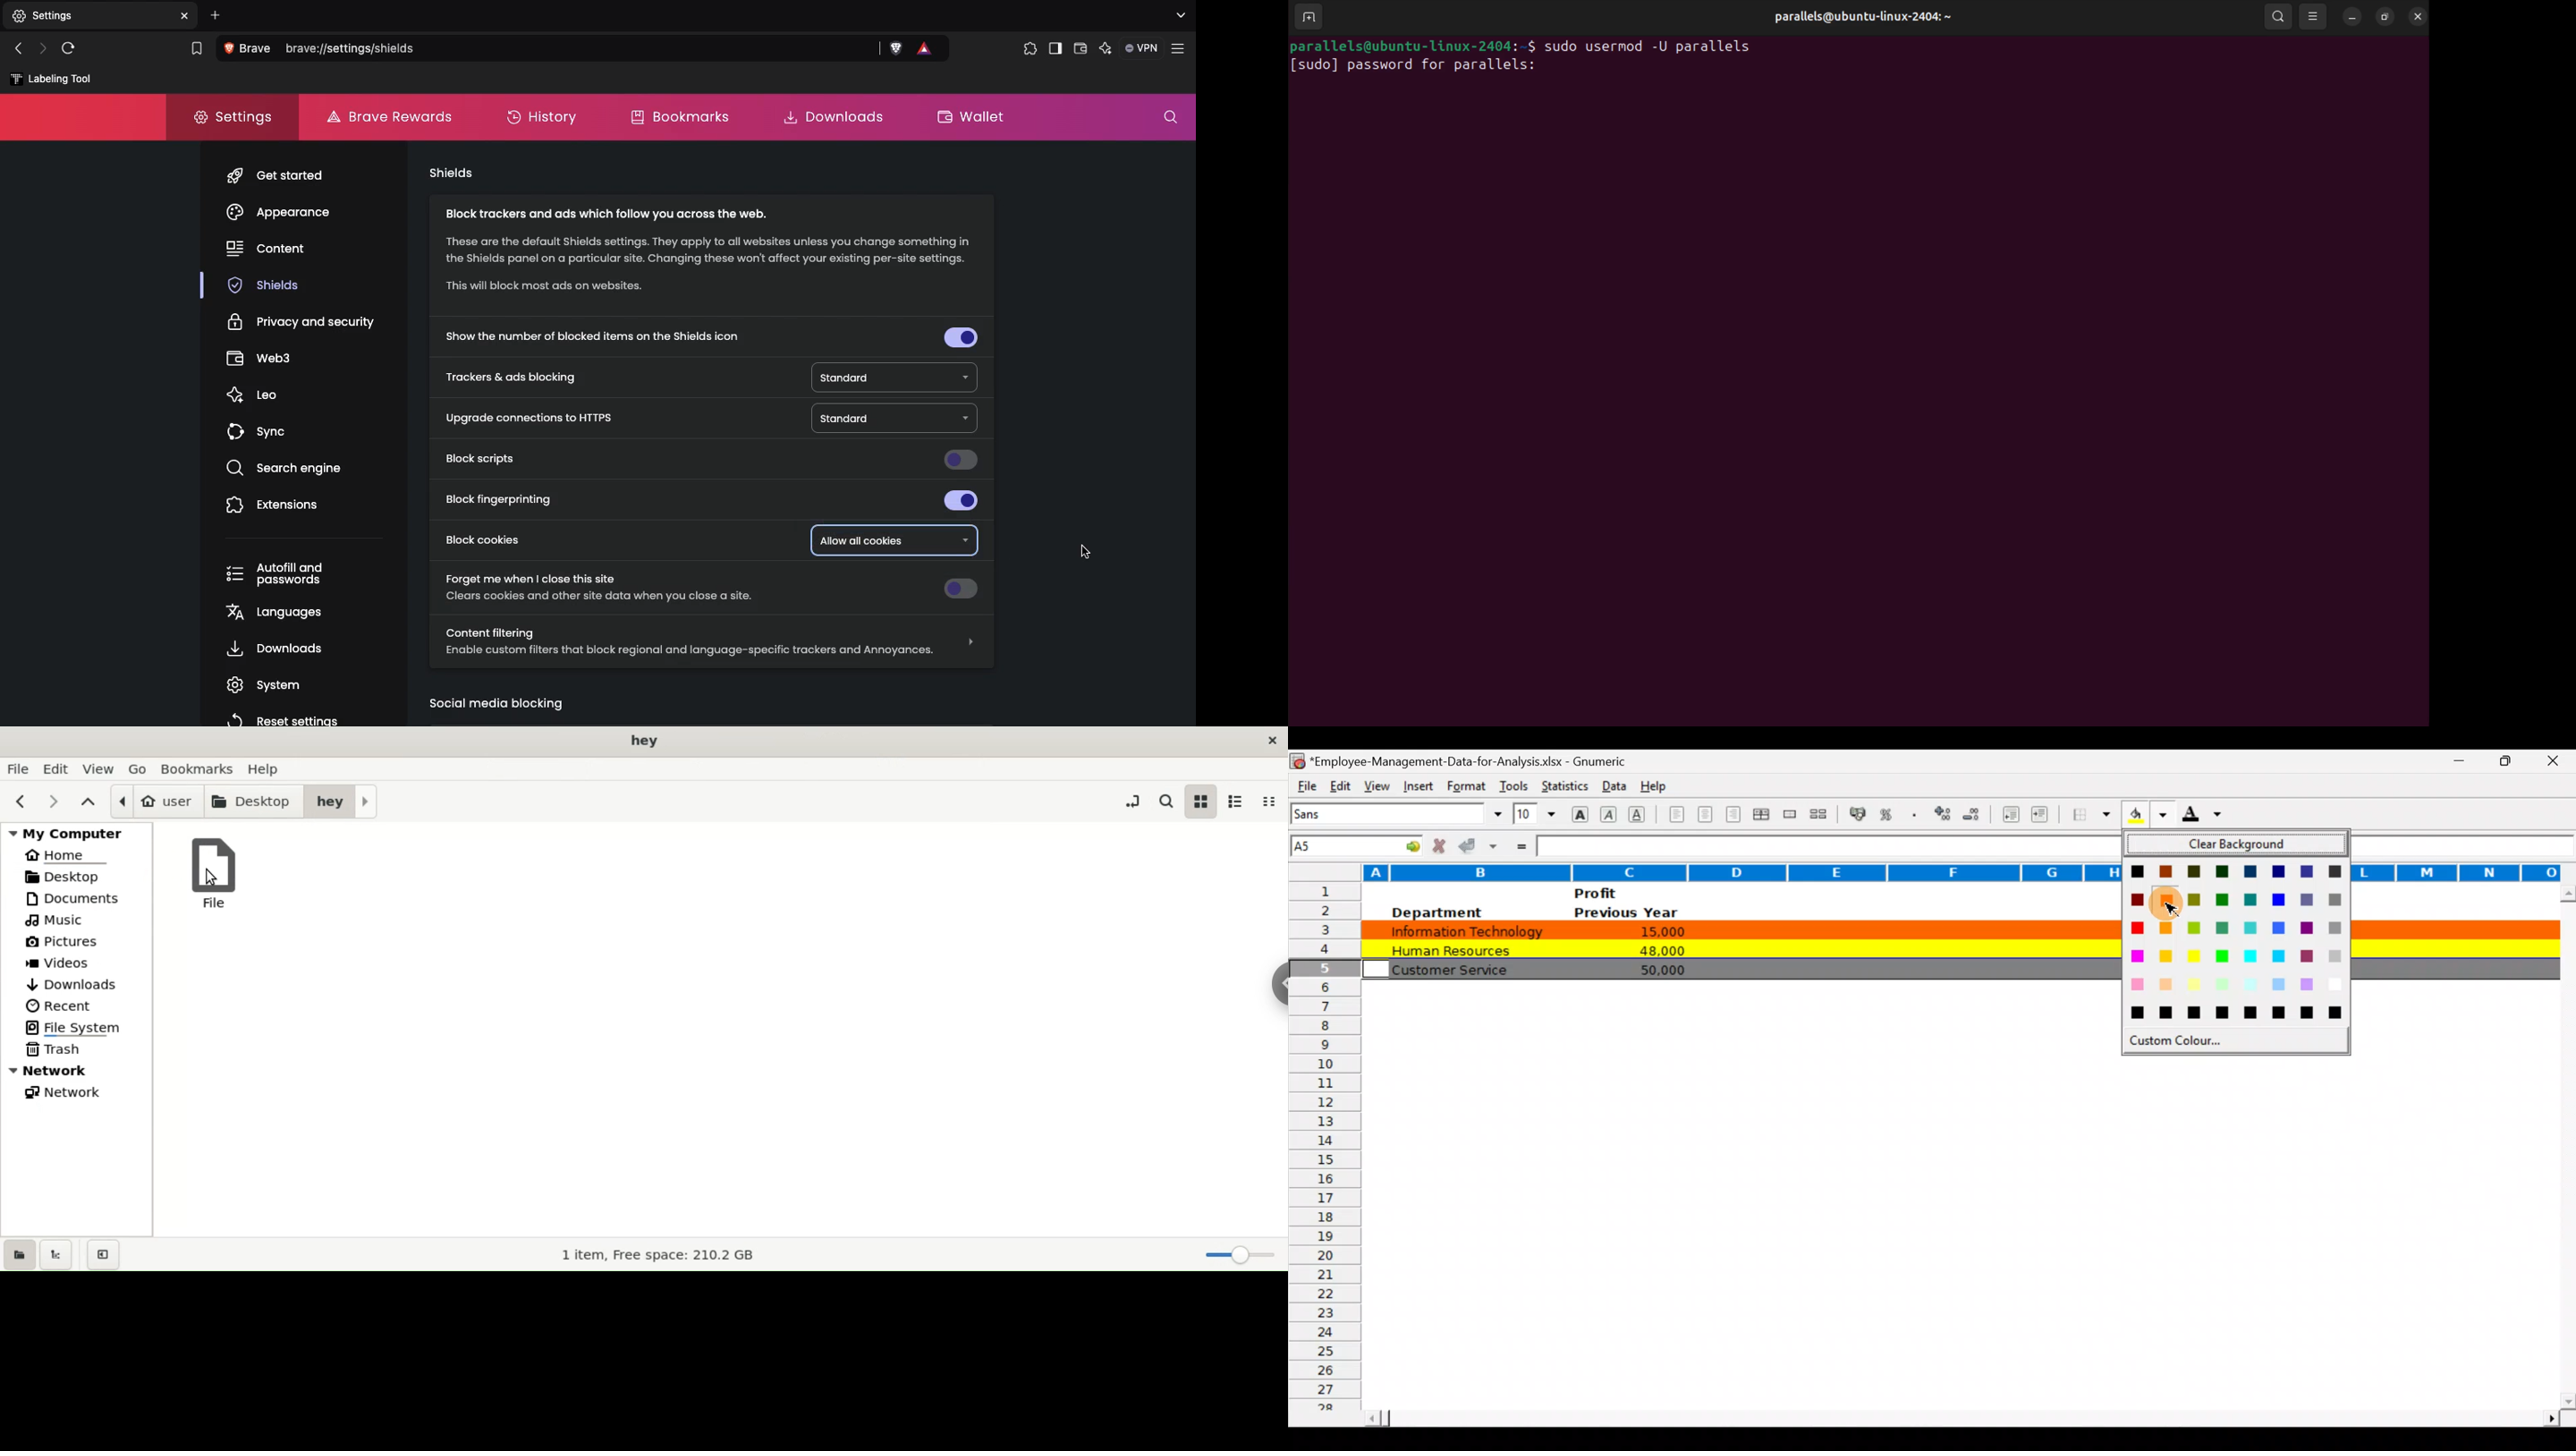 The image size is (2576, 1456). I want to click on *Employee-Management-Data-for-Analysis.xlsx - Gnumeric, so click(1477, 759).